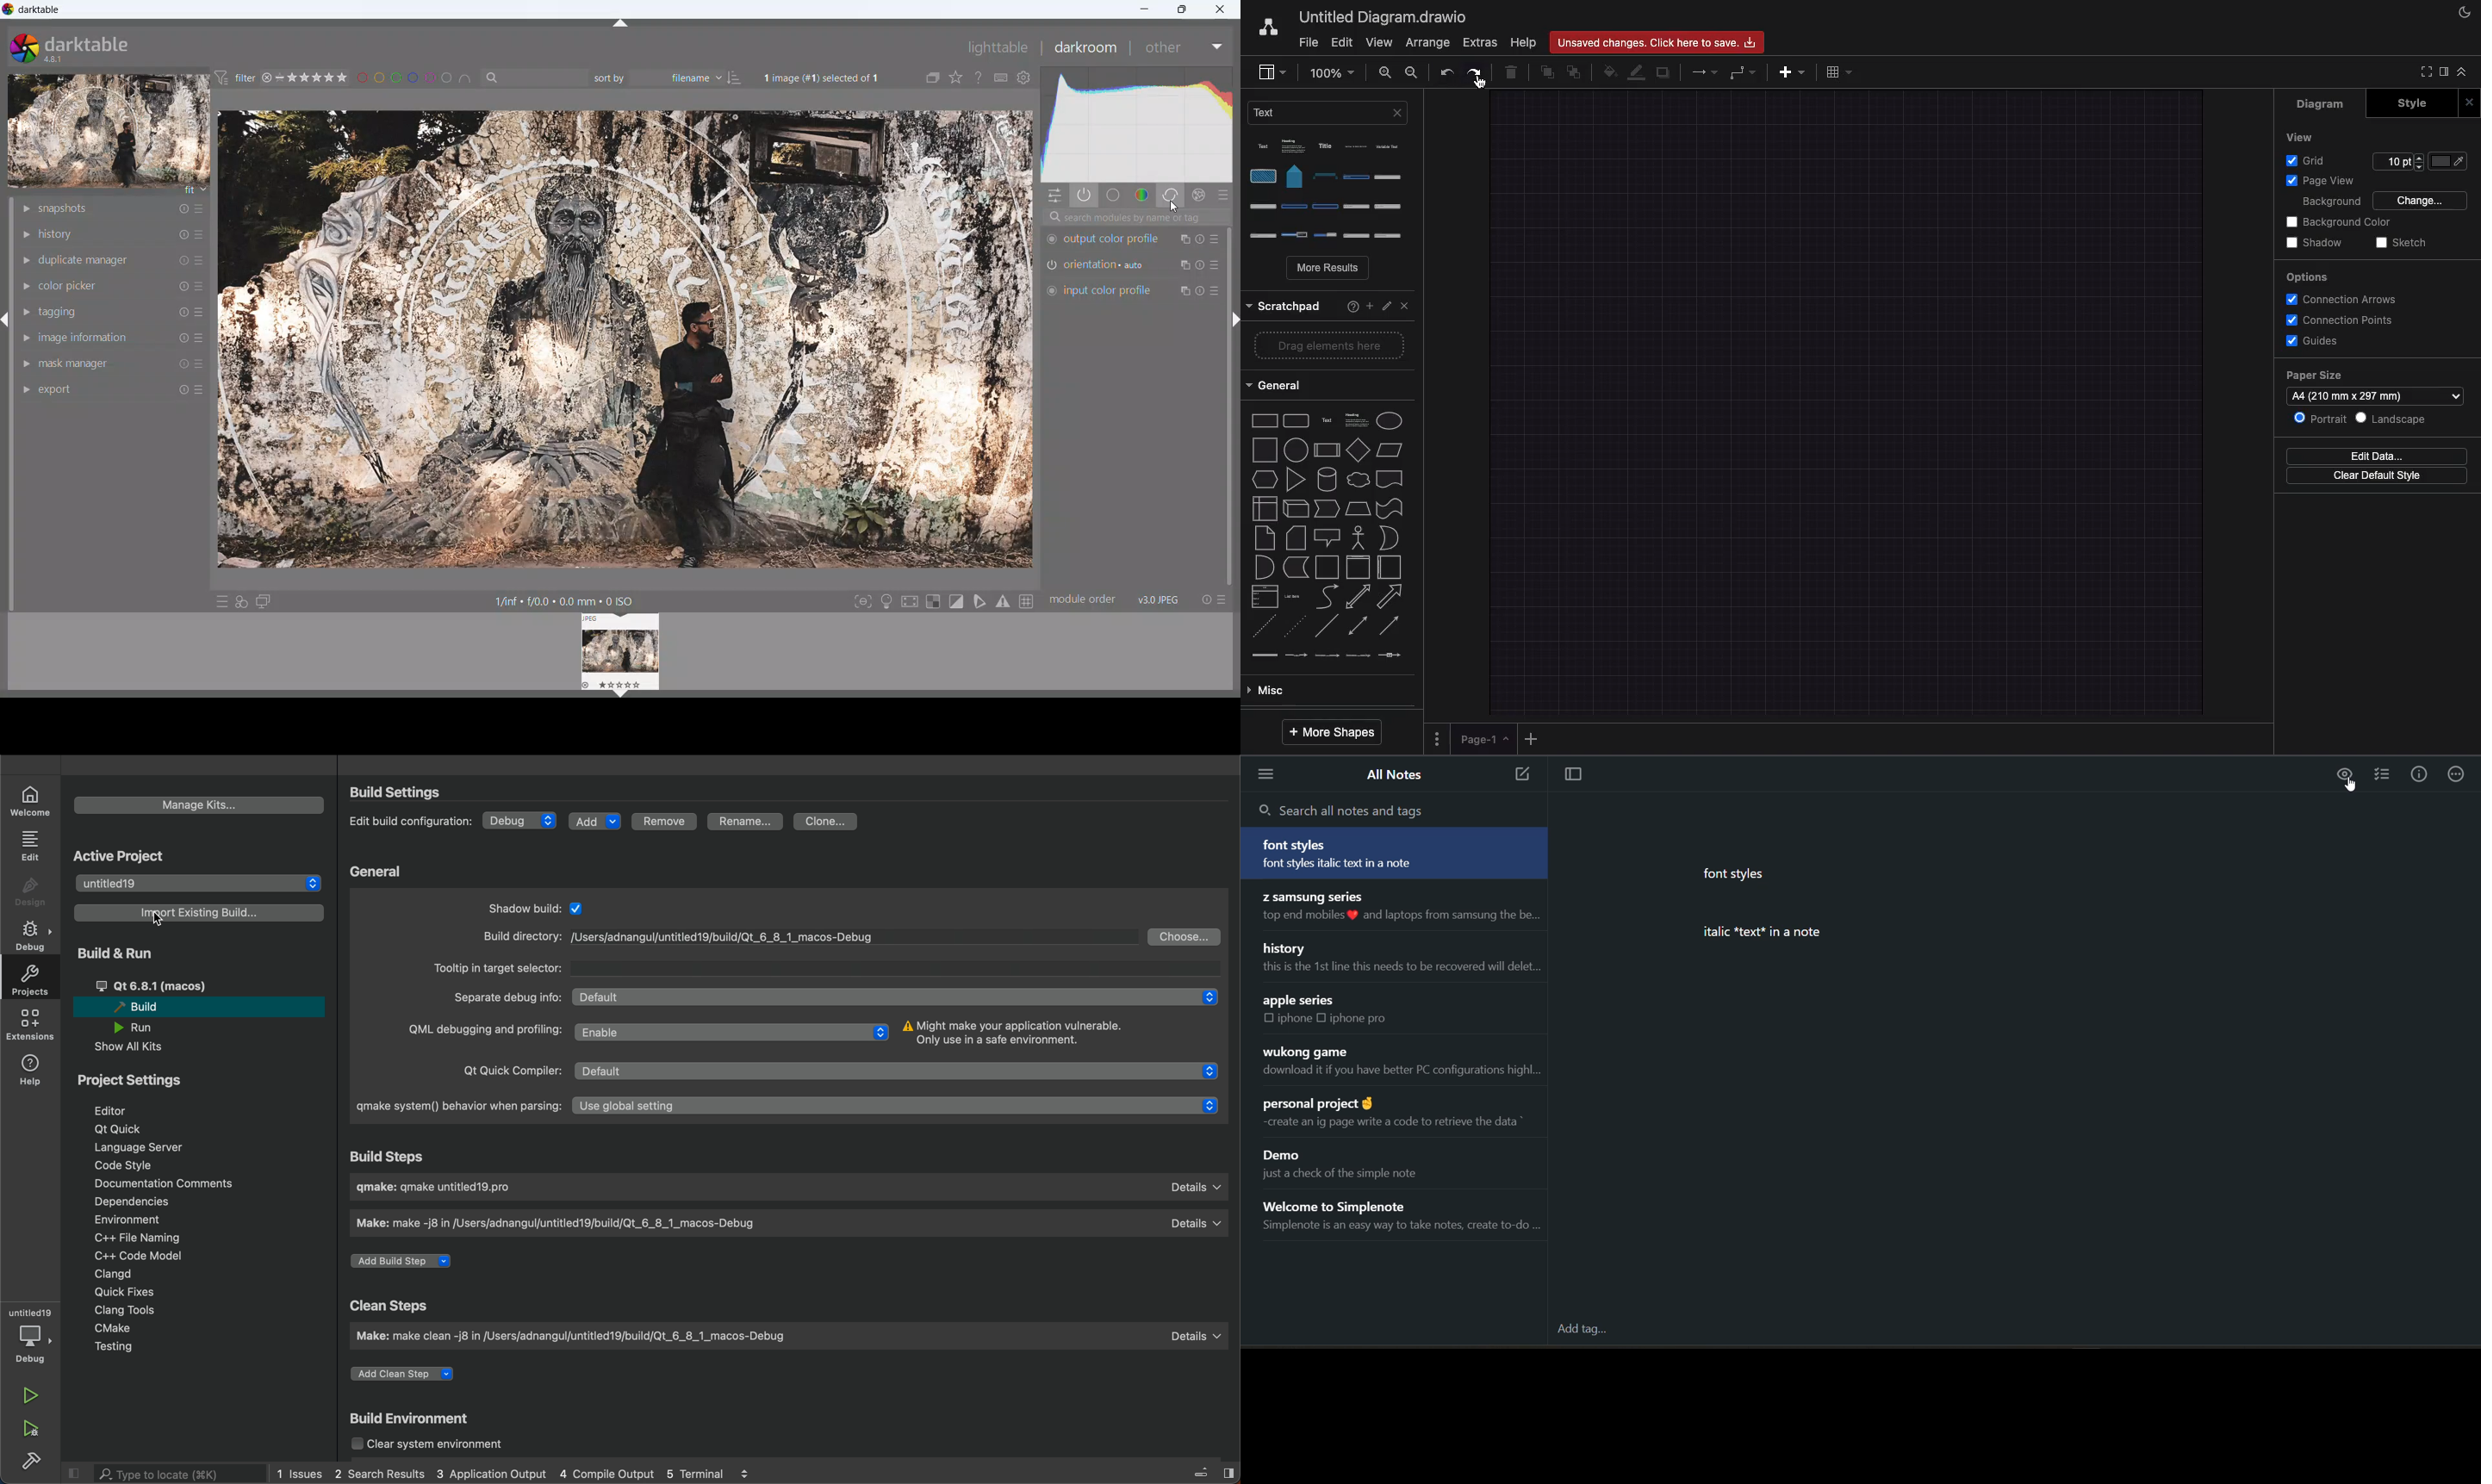 This screenshot has height=1484, width=2492. I want to click on Untitled, so click(1380, 18).